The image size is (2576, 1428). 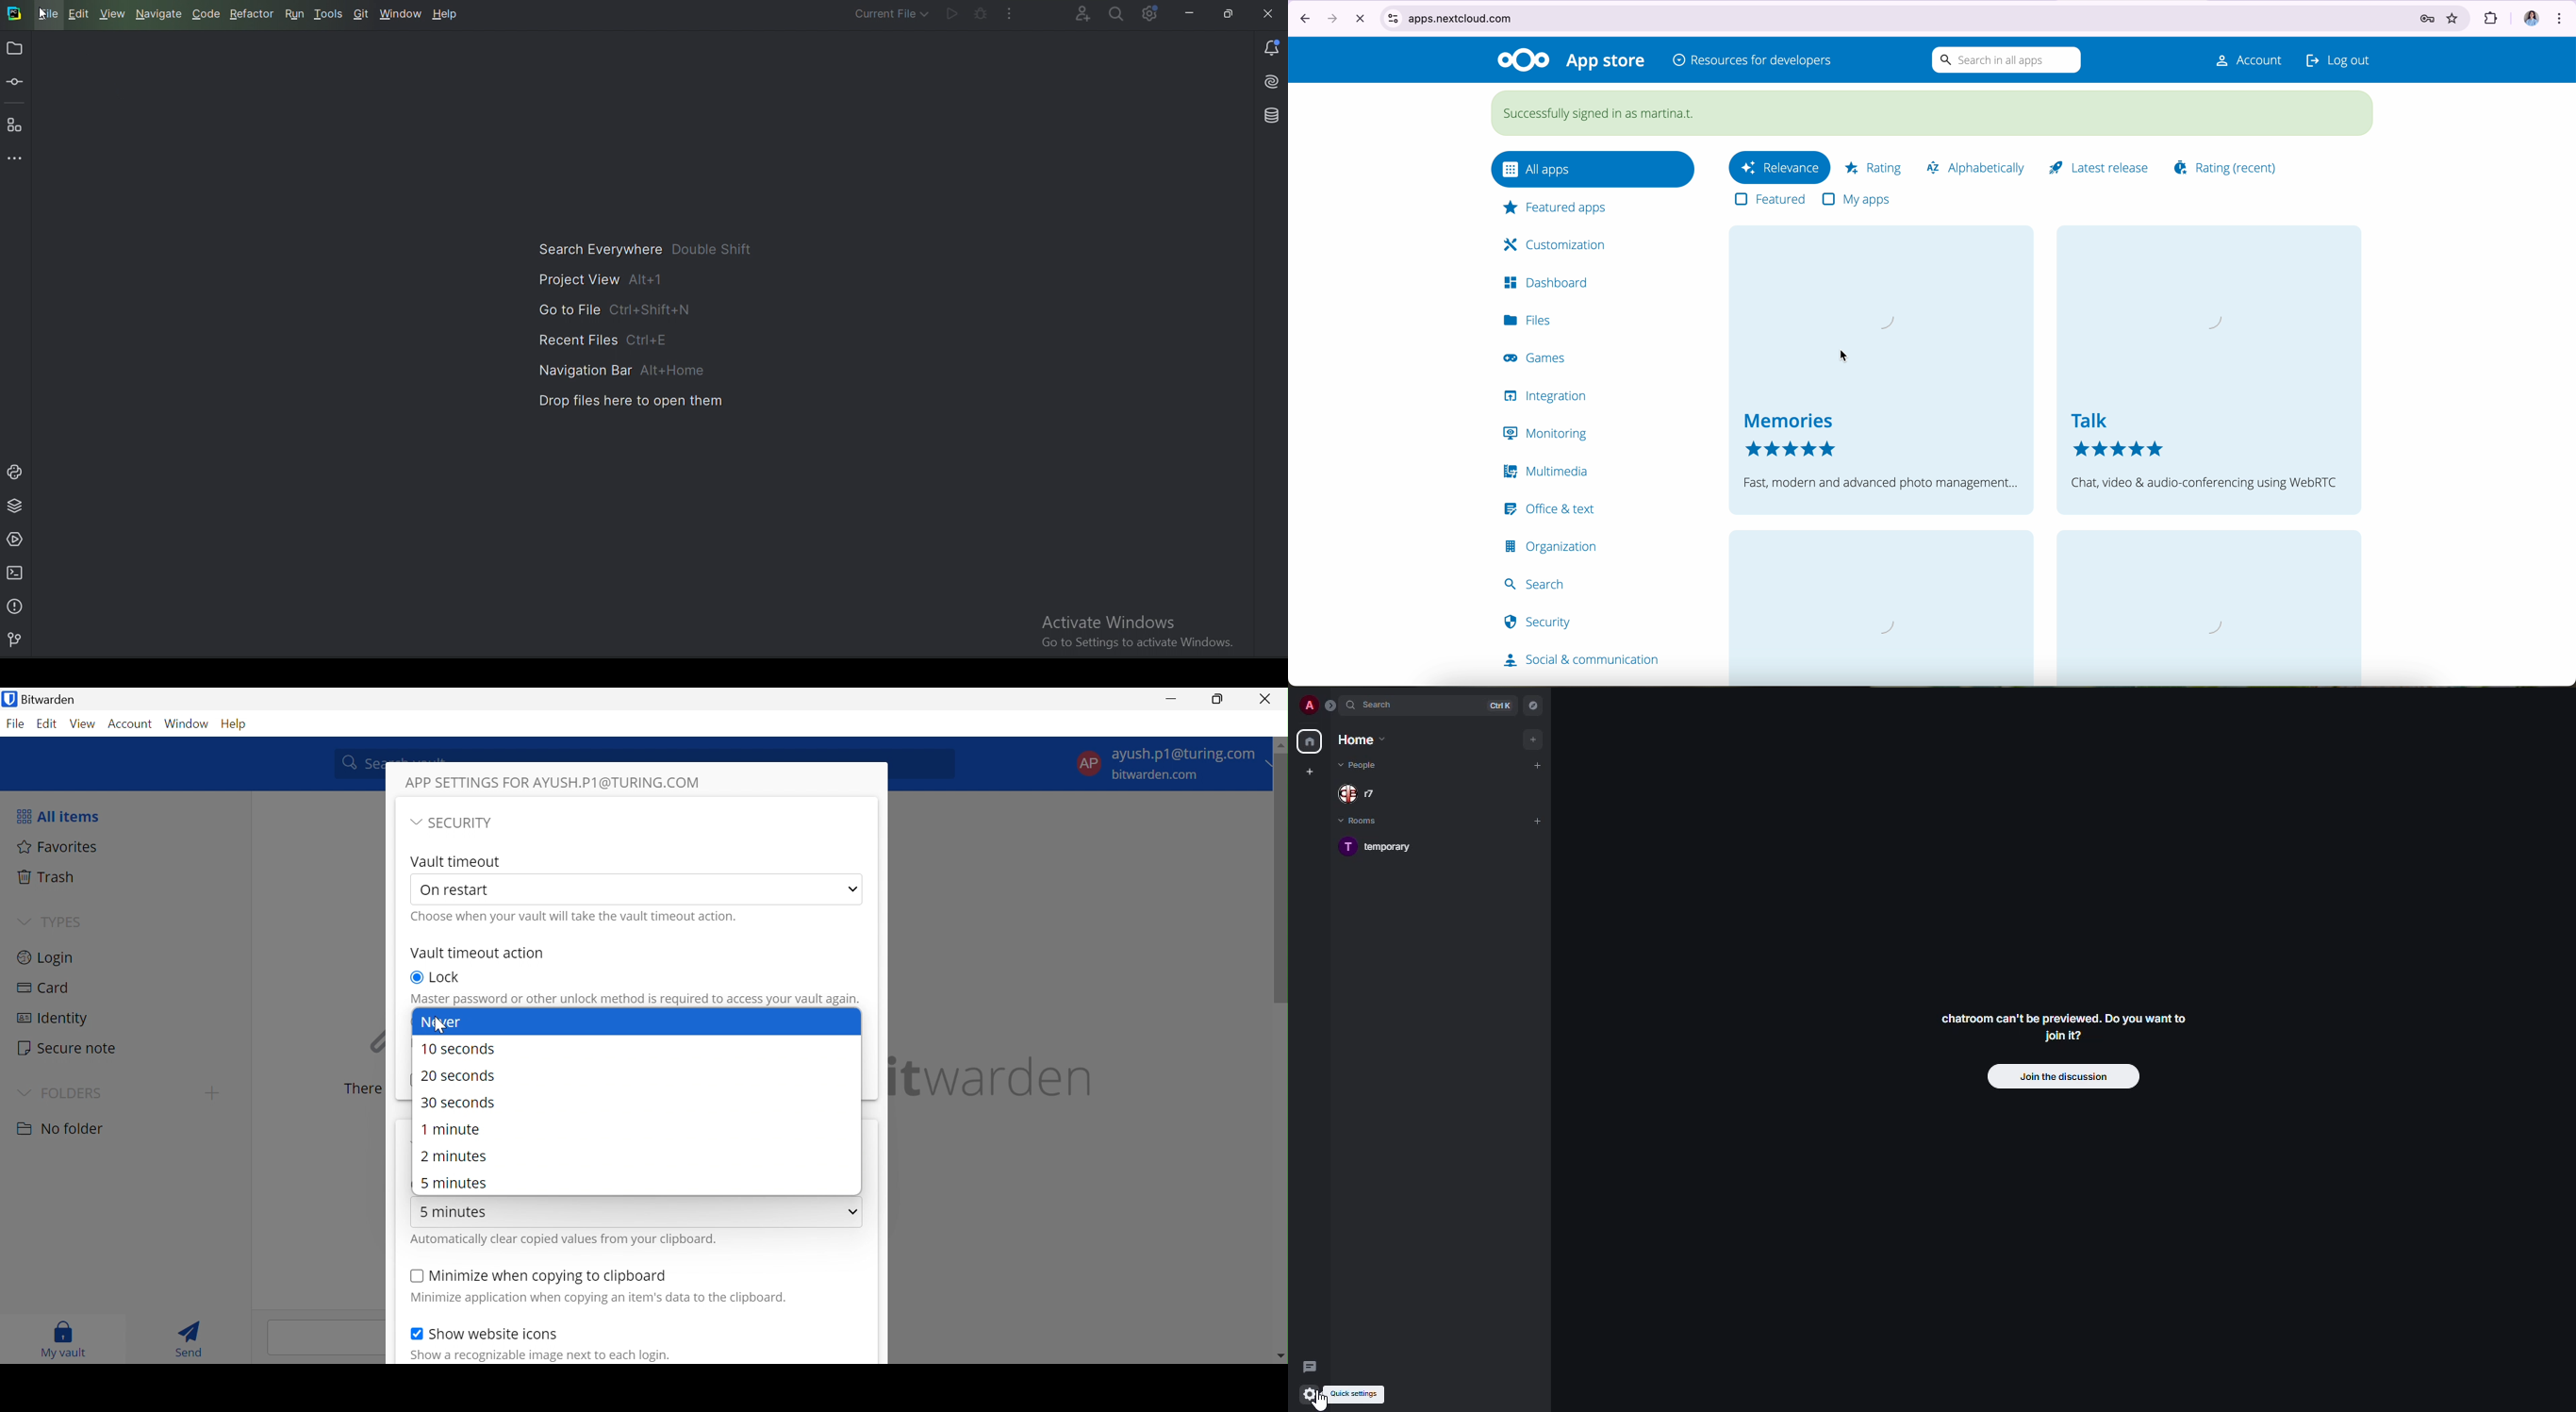 I want to click on Tools, so click(x=331, y=13).